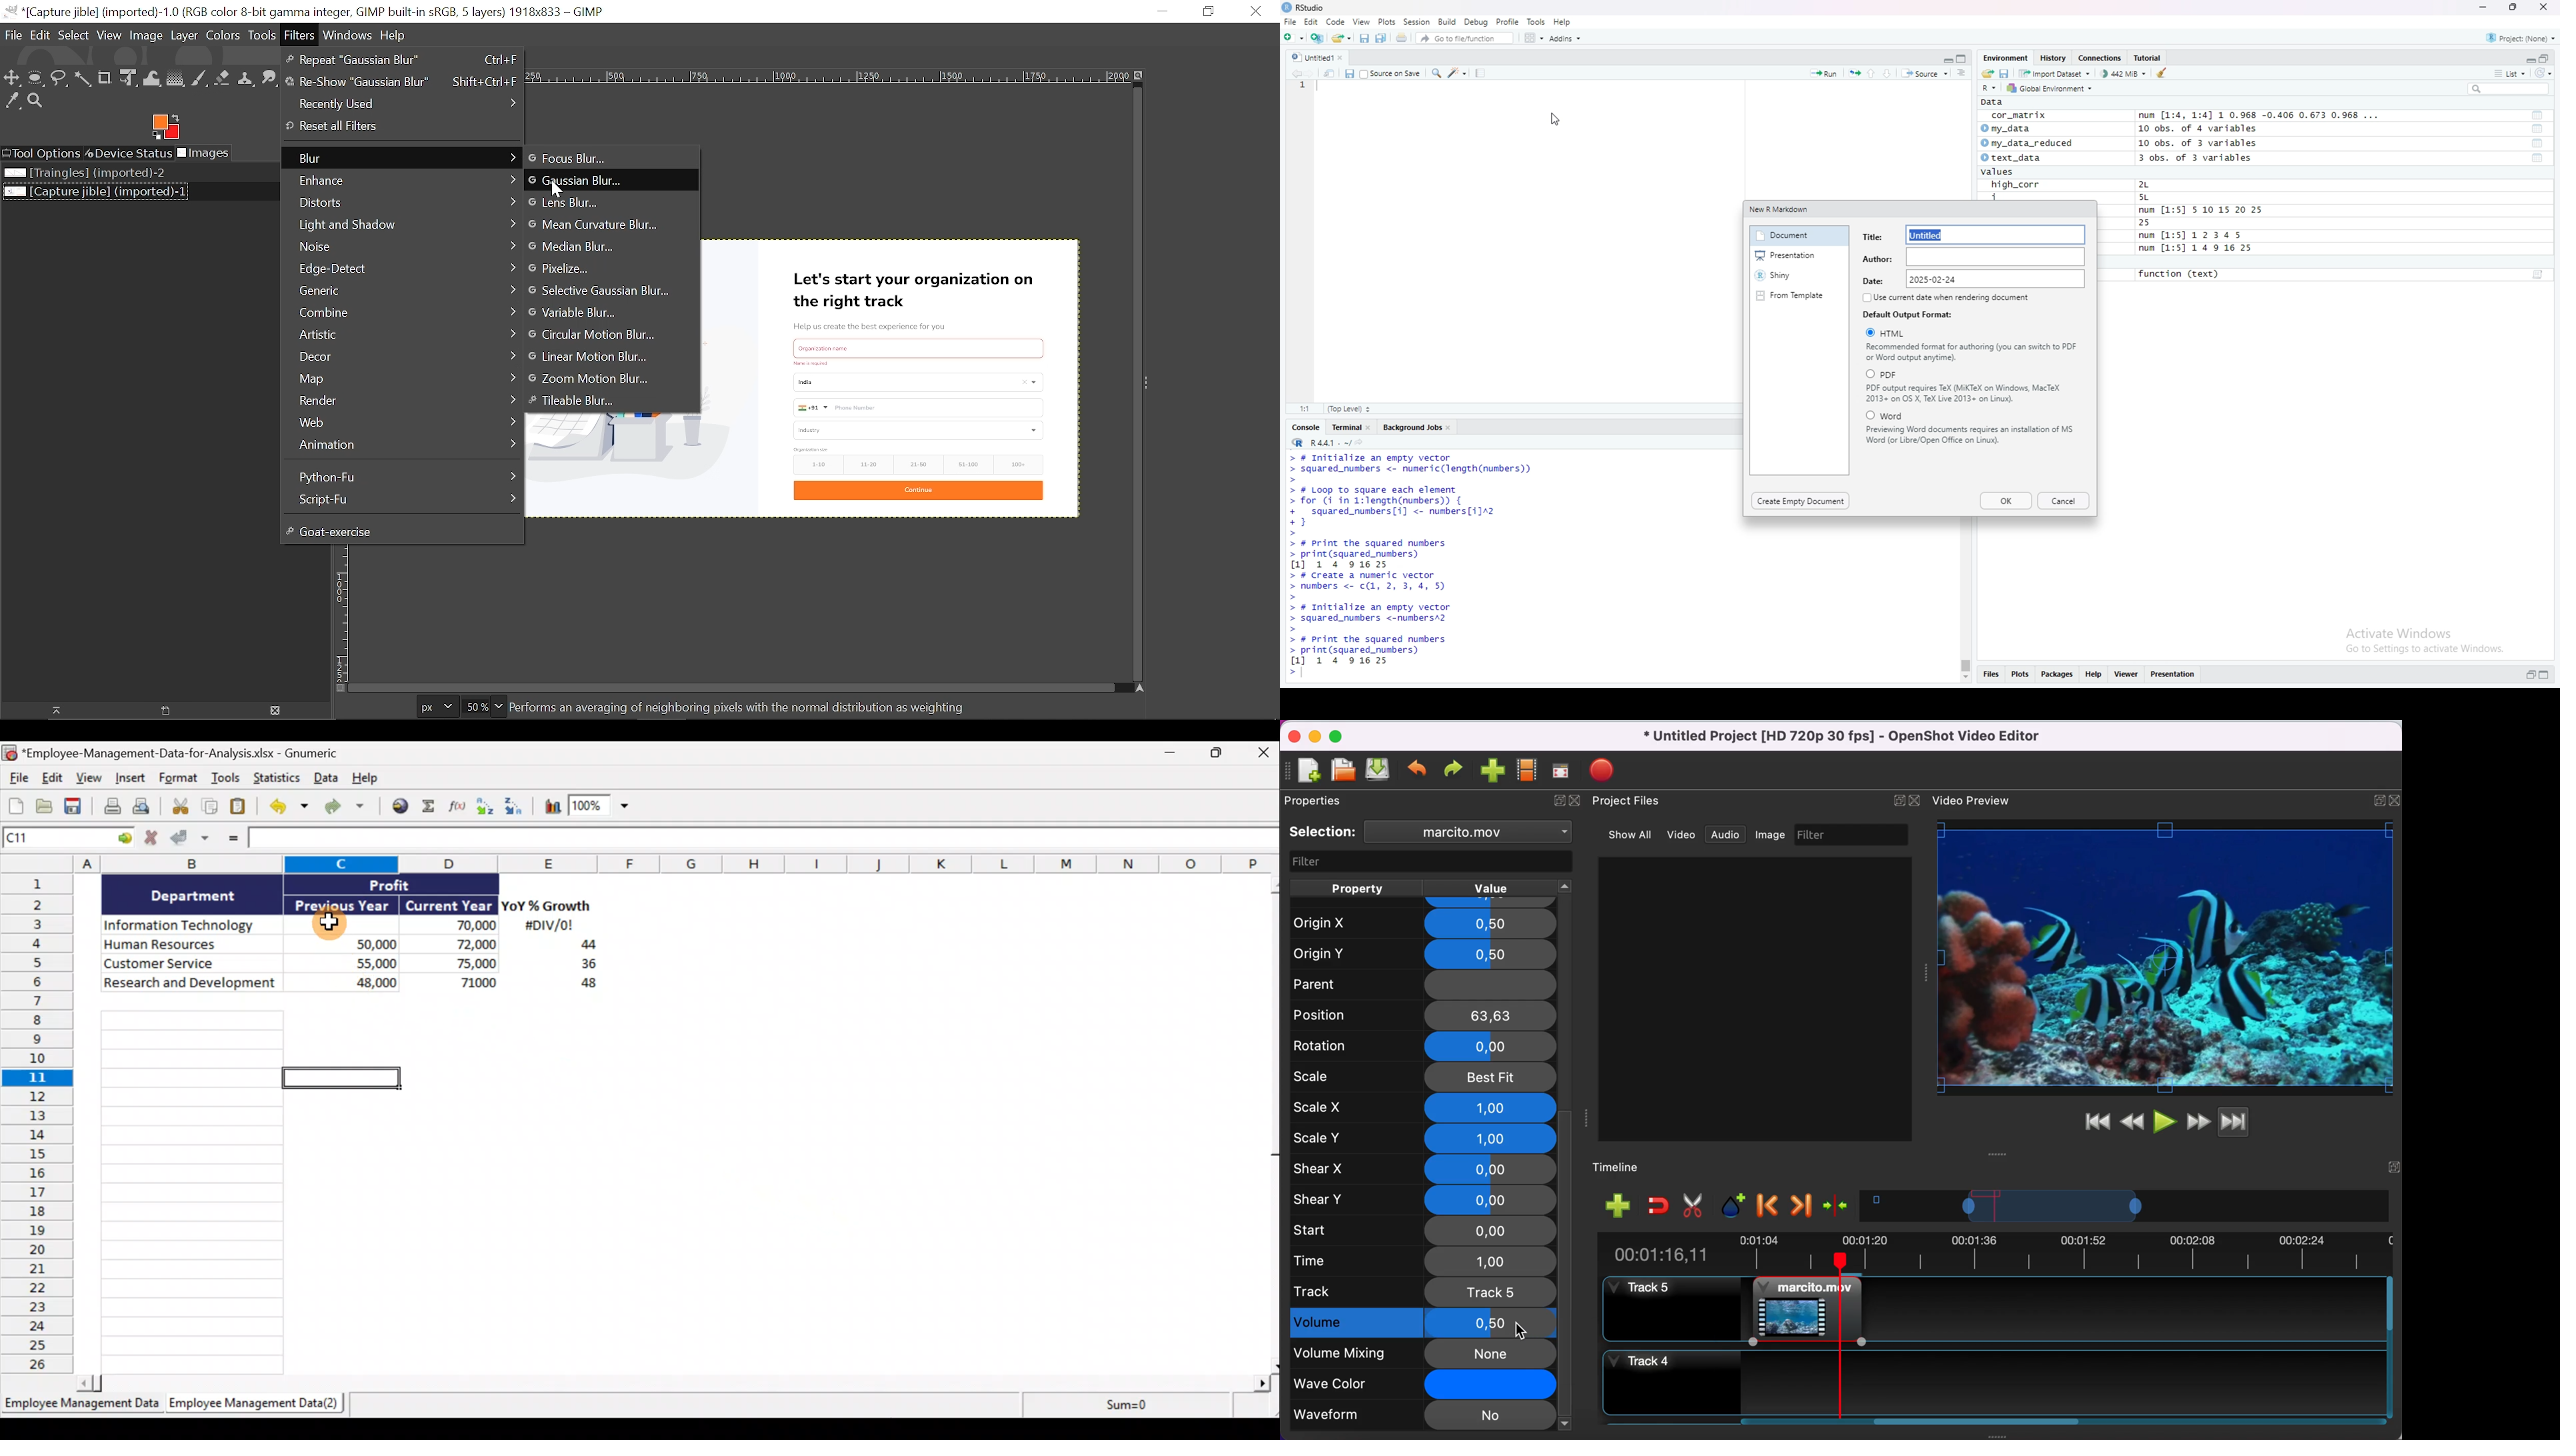 Image resolution: width=2576 pixels, height=1456 pixels. I want to click on Global Environments, so click(2048, 89).